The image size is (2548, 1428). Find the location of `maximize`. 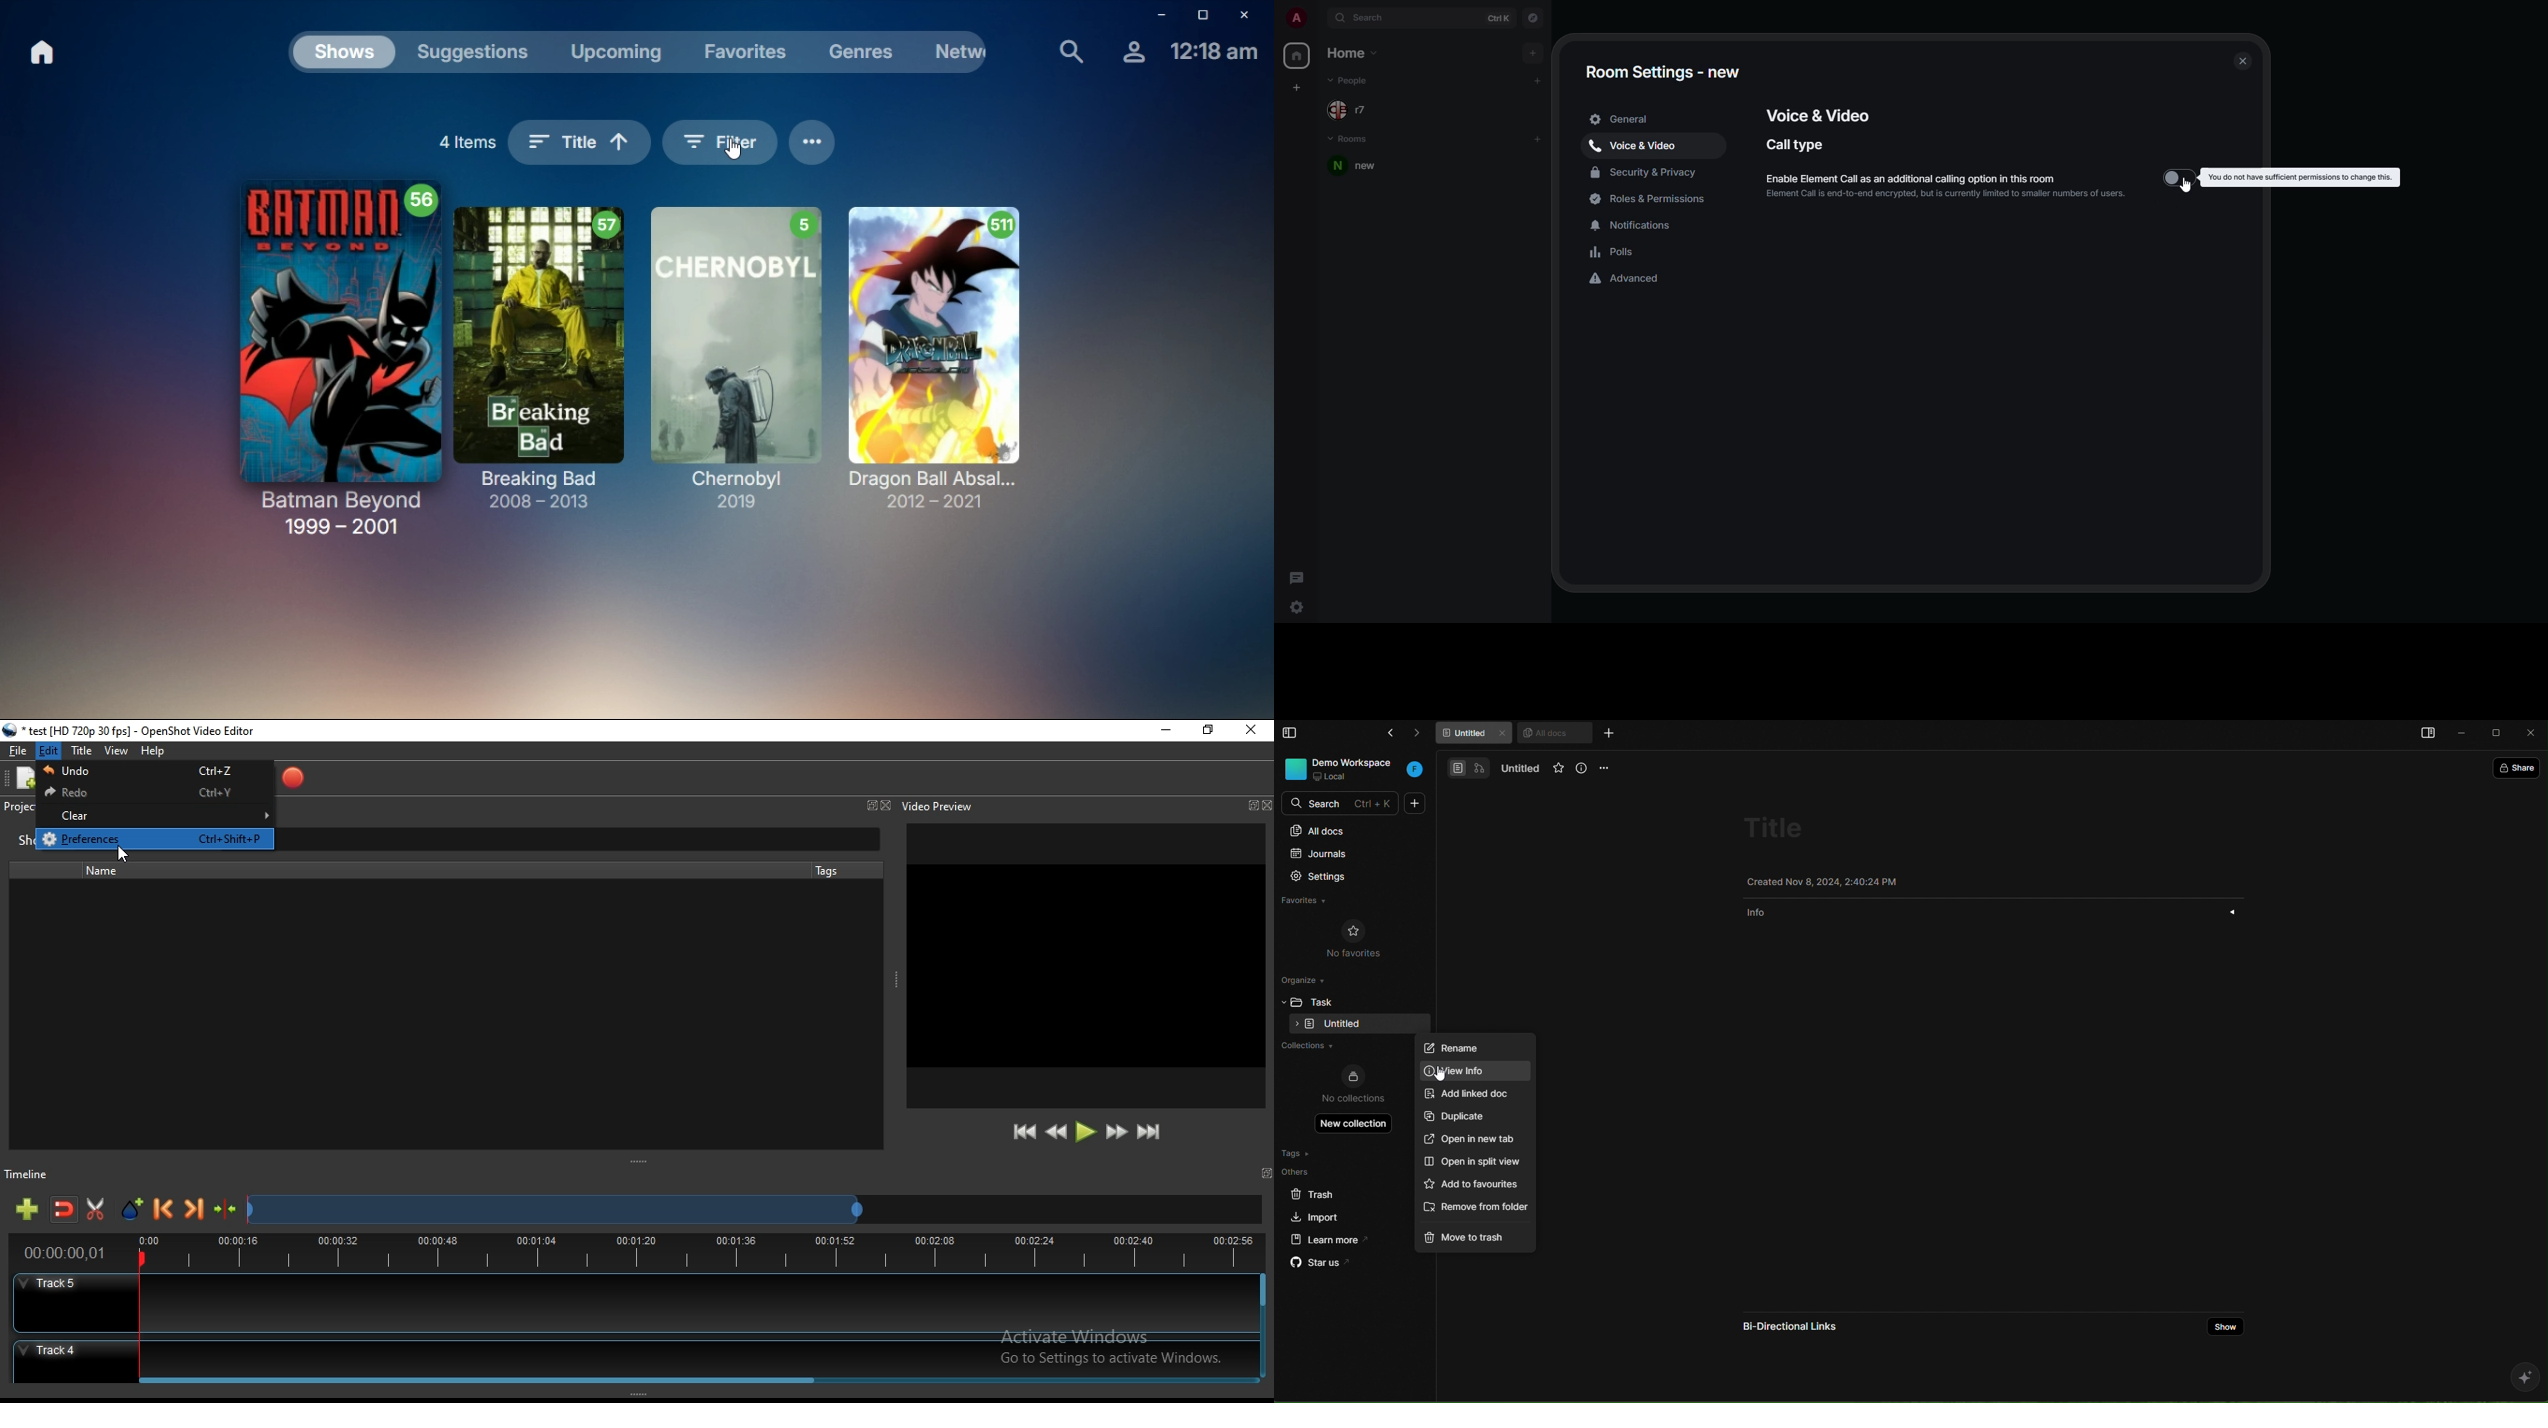

maximize is located at coordinates (2498, 734).